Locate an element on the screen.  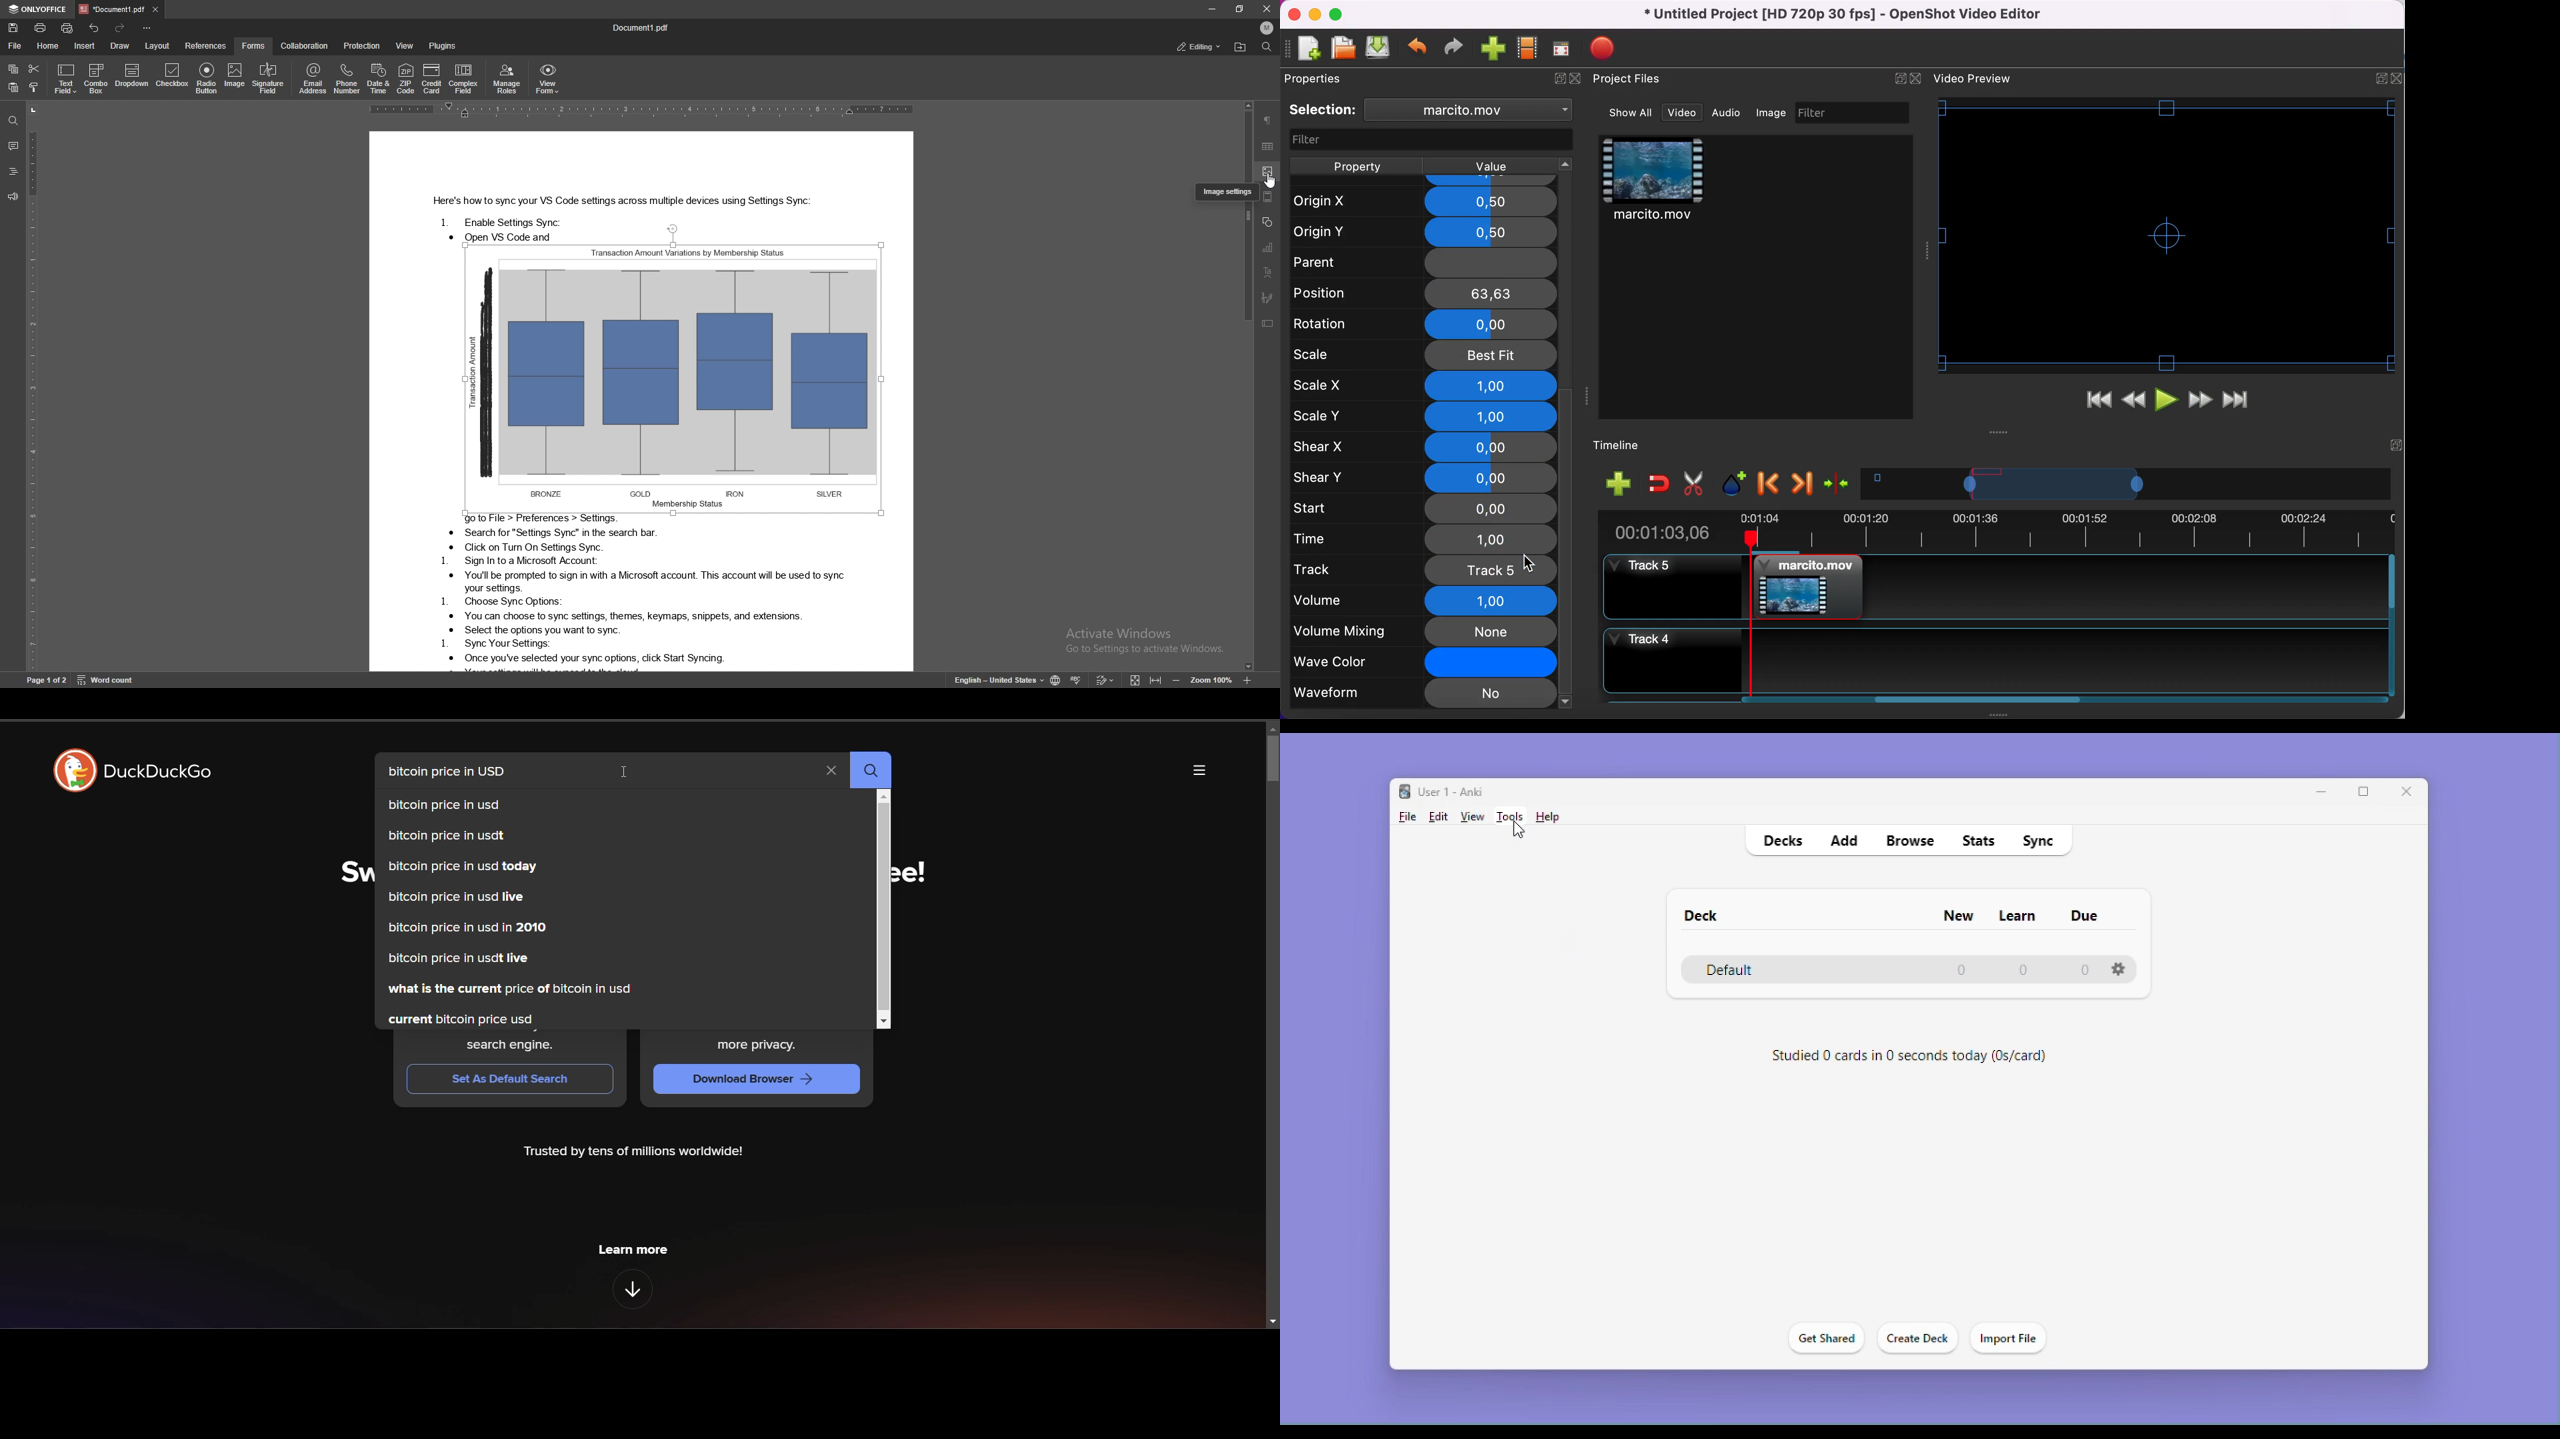
signature field is located at coordinates (268, 79).